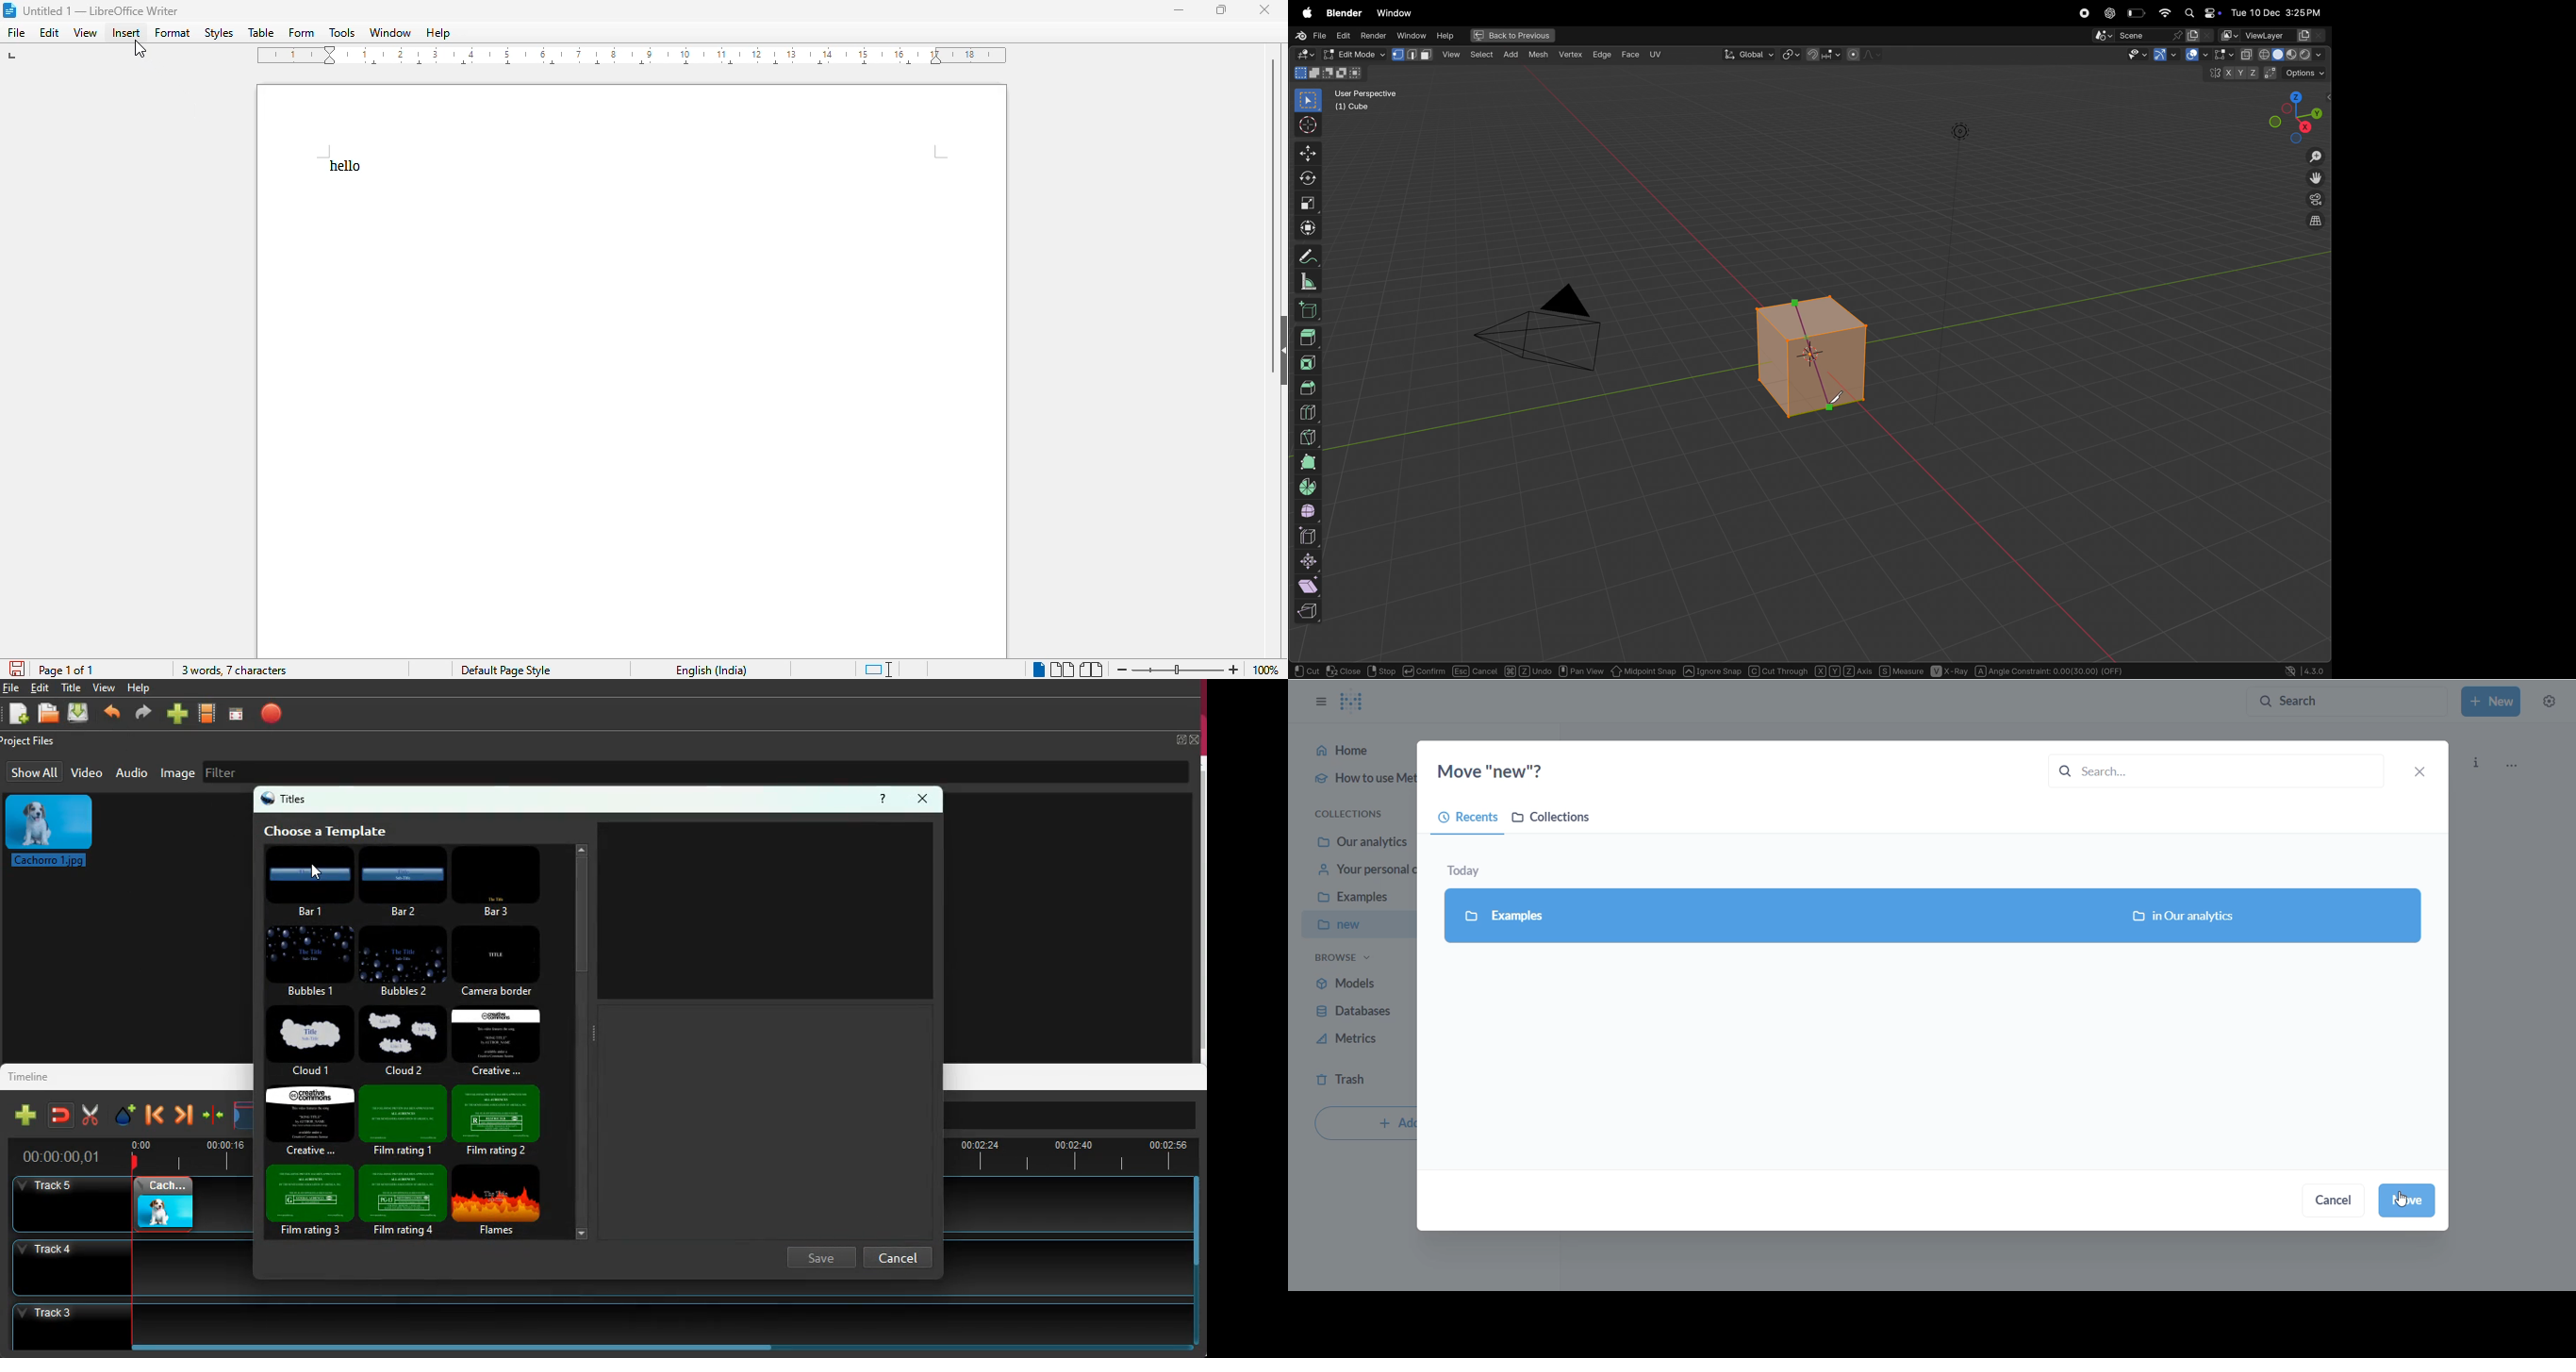  I want to click on minimize, so click(1178, 10).